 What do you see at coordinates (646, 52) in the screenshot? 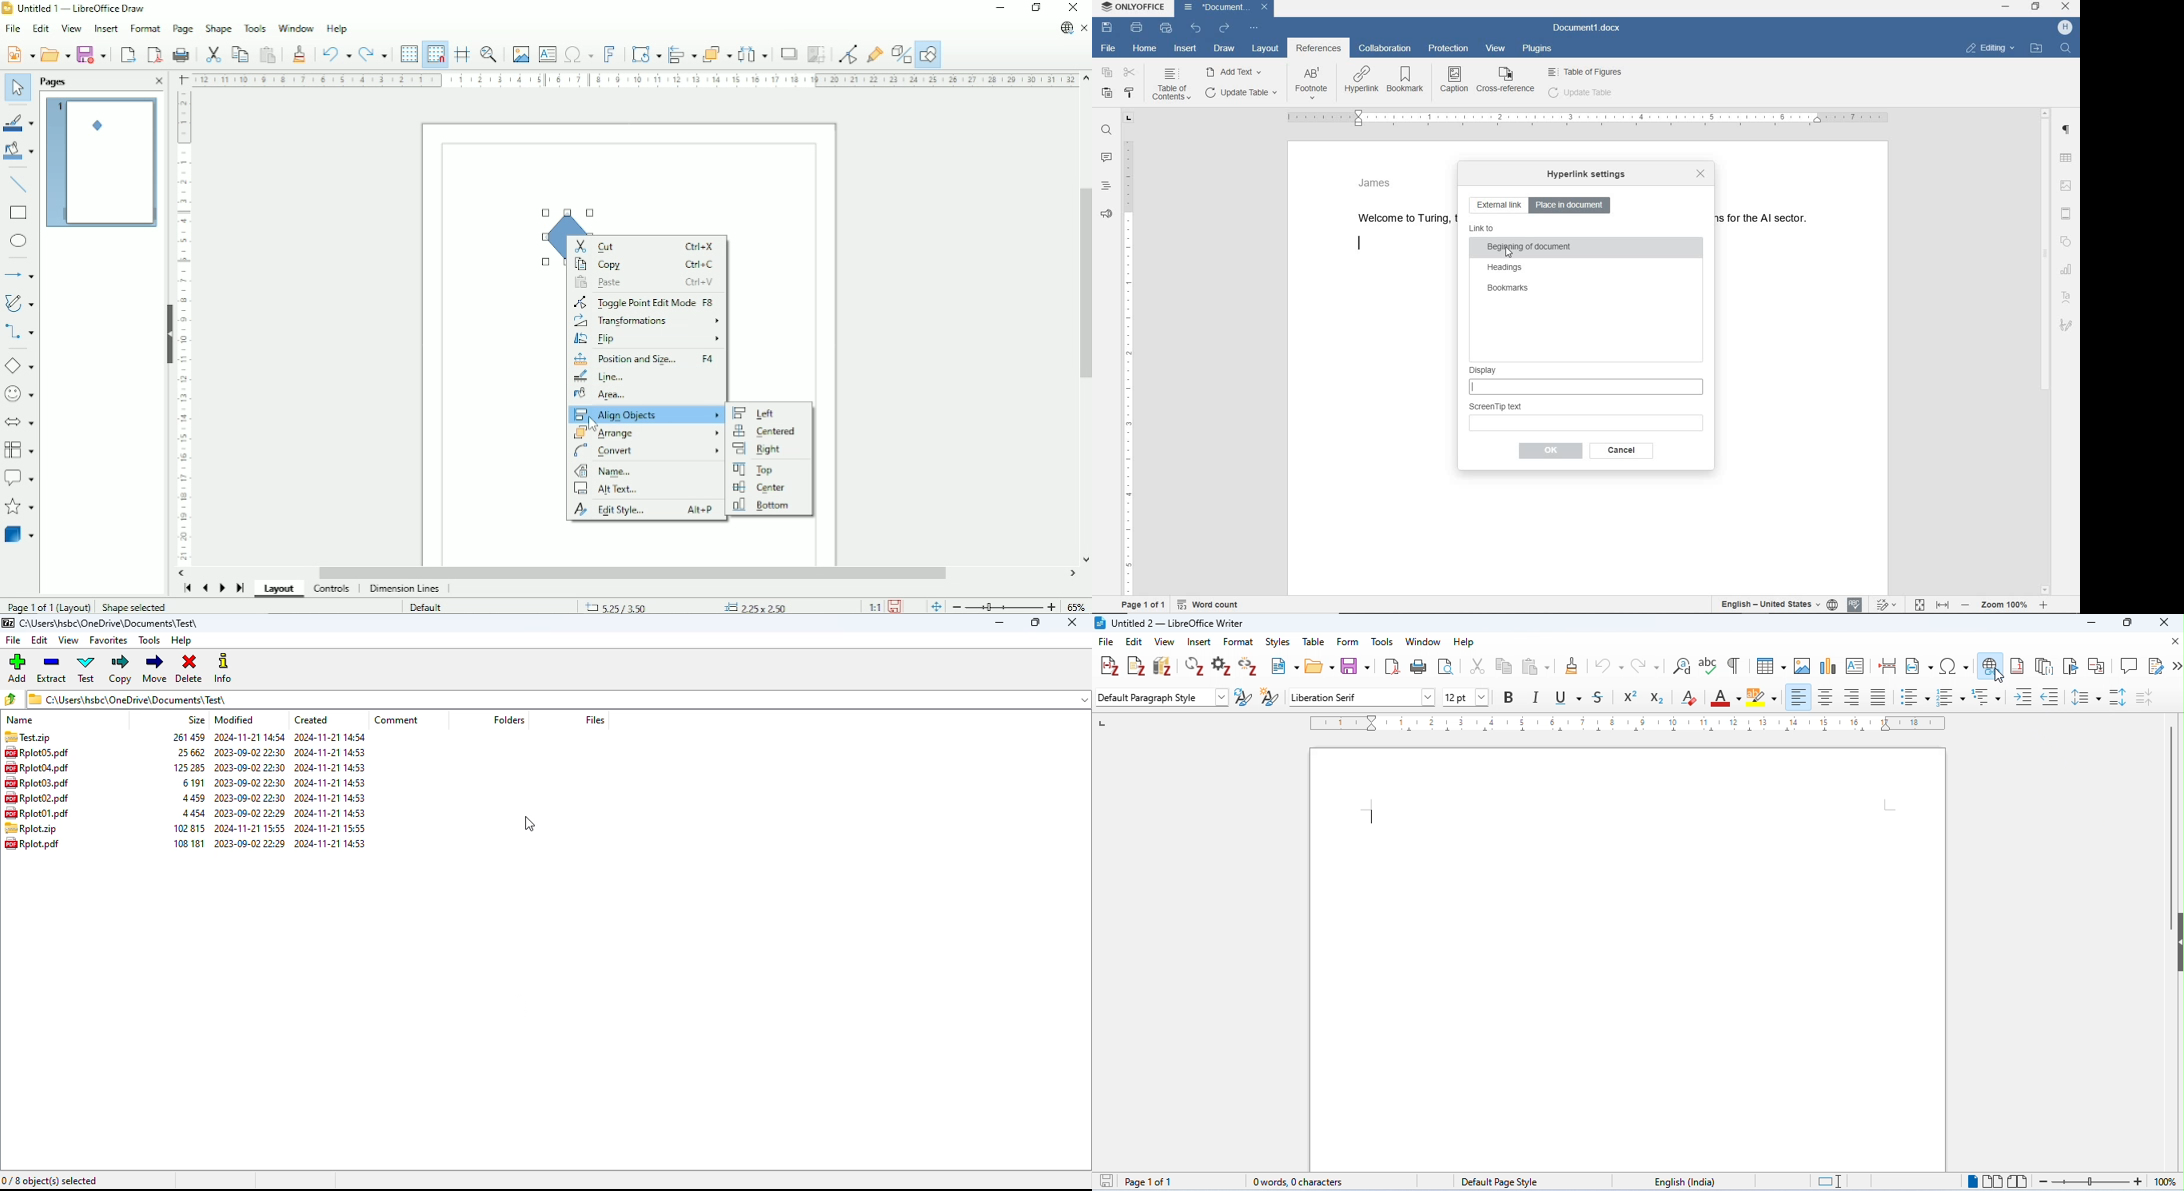
I see `Transformation` at bounding box center [646, 52].